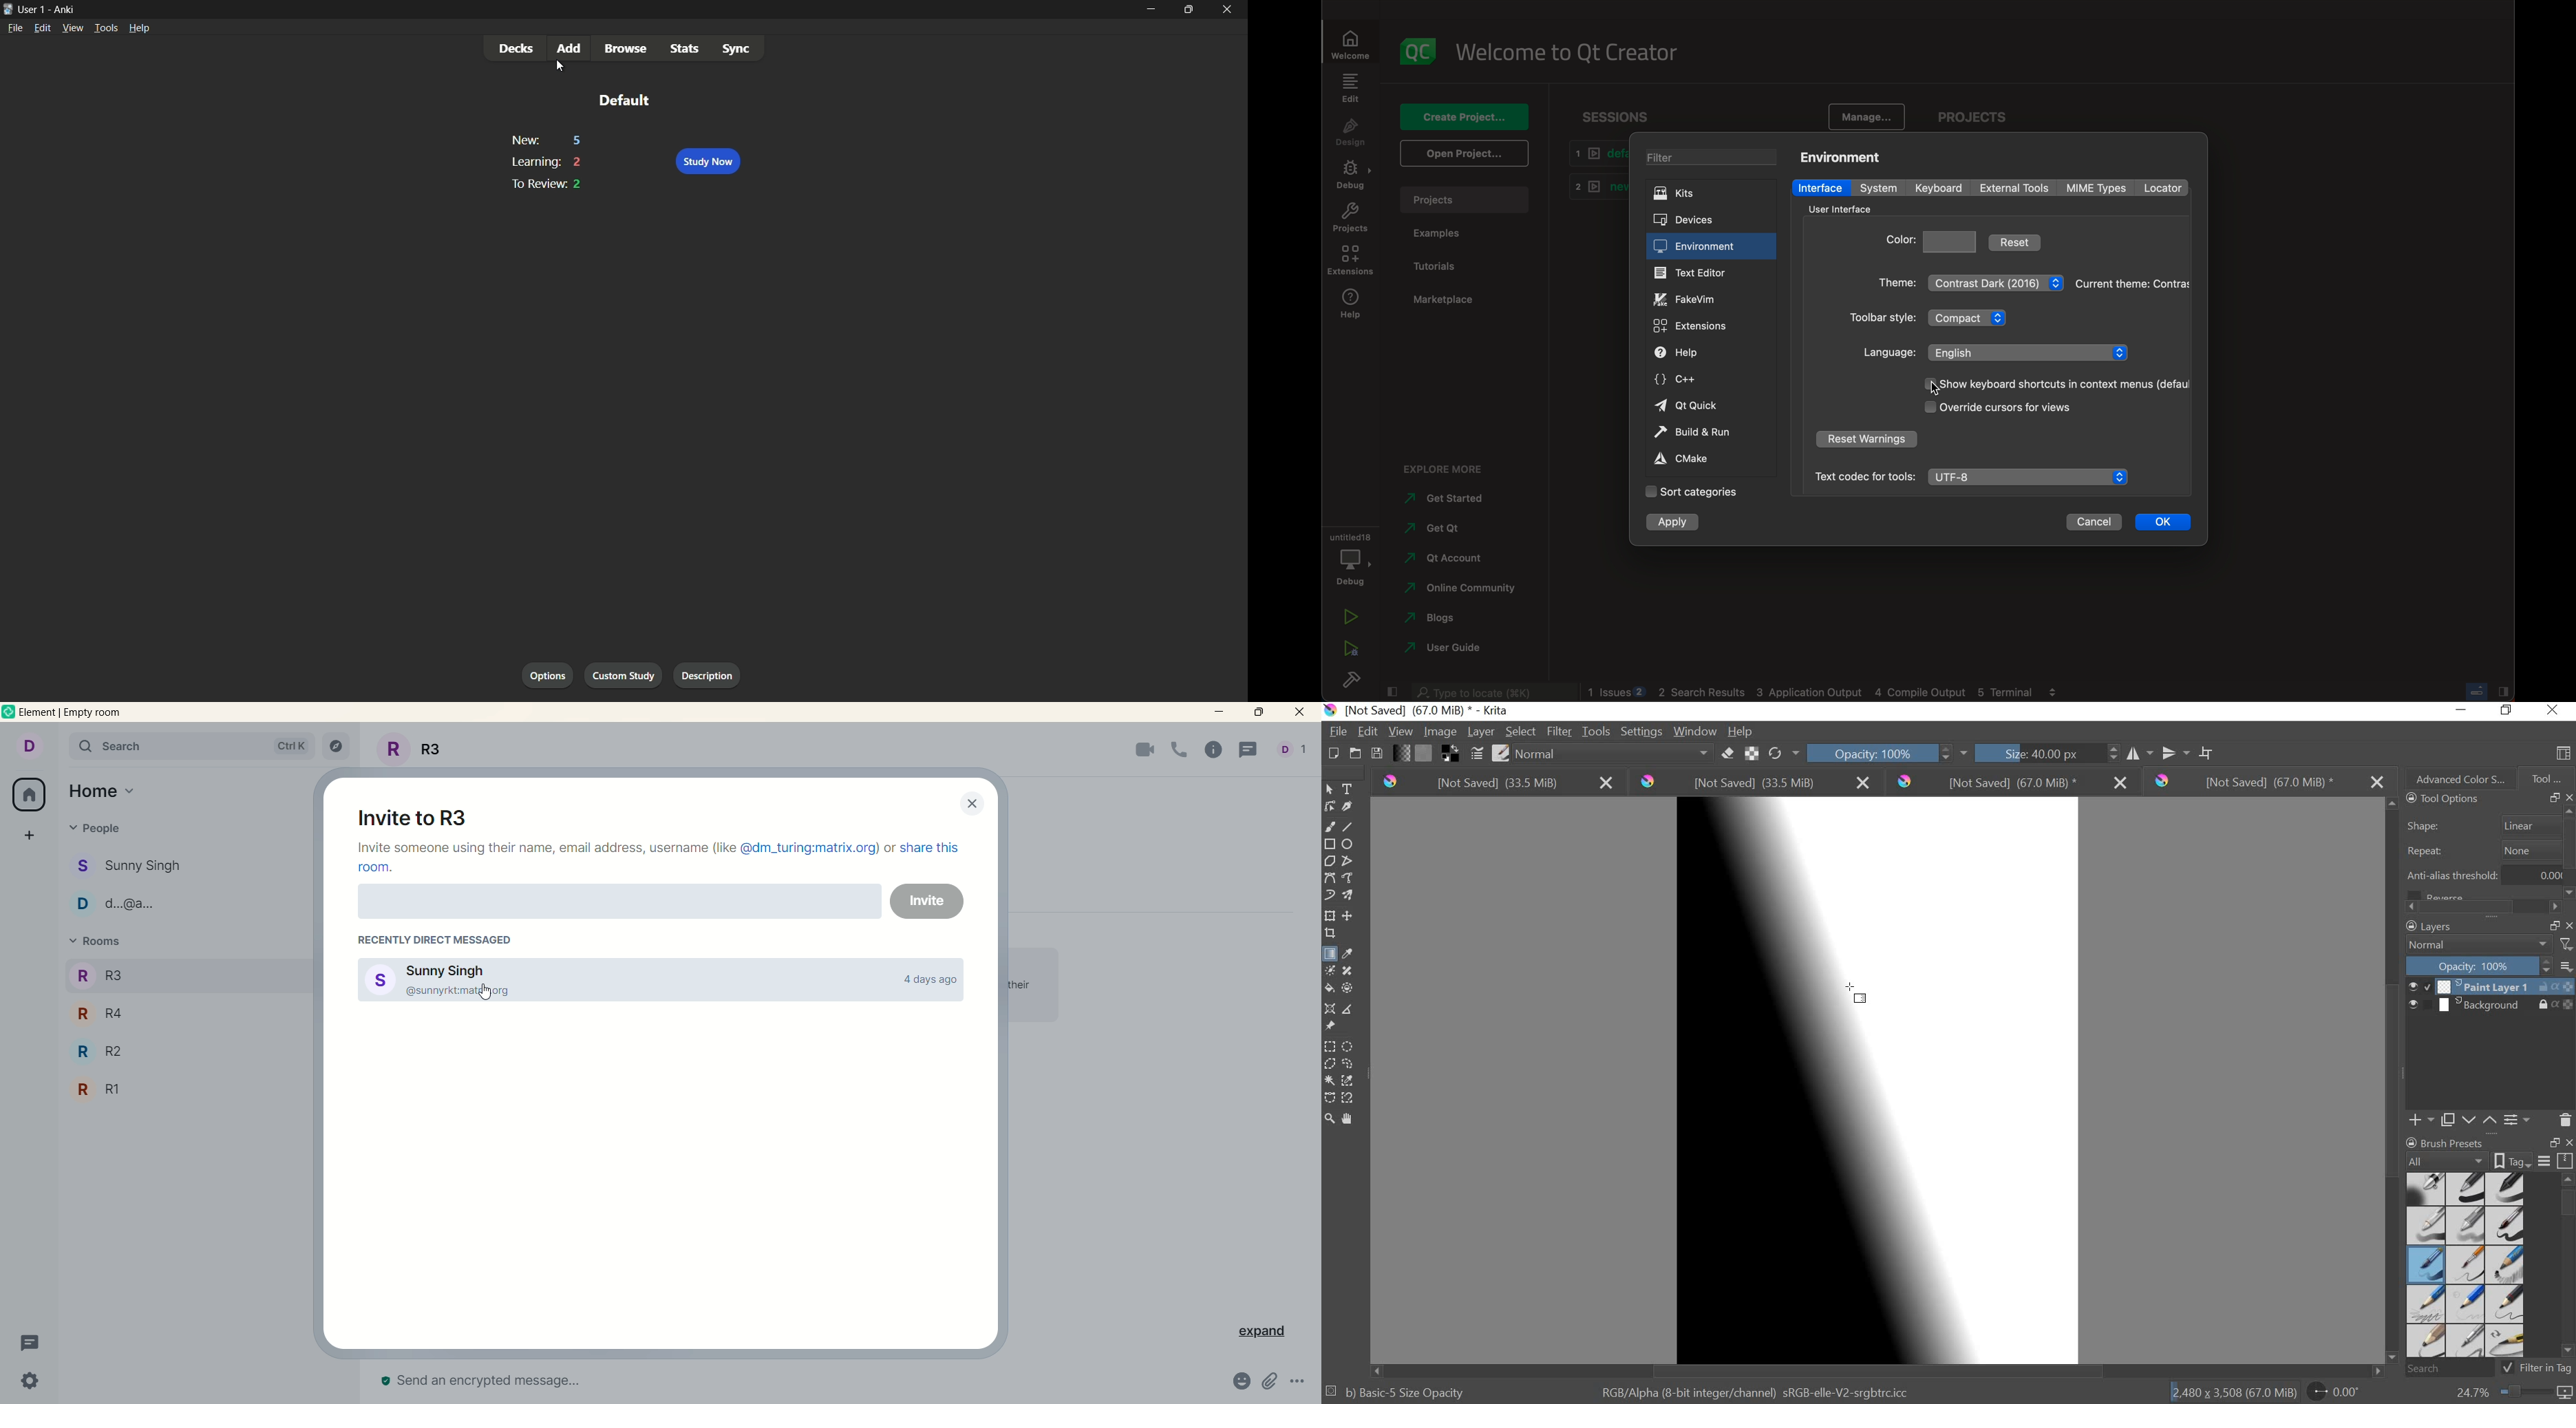  What do you see at coordinates (1970, 280) in the screenshot?
I see `theme` at bounding box center [1970, 280].